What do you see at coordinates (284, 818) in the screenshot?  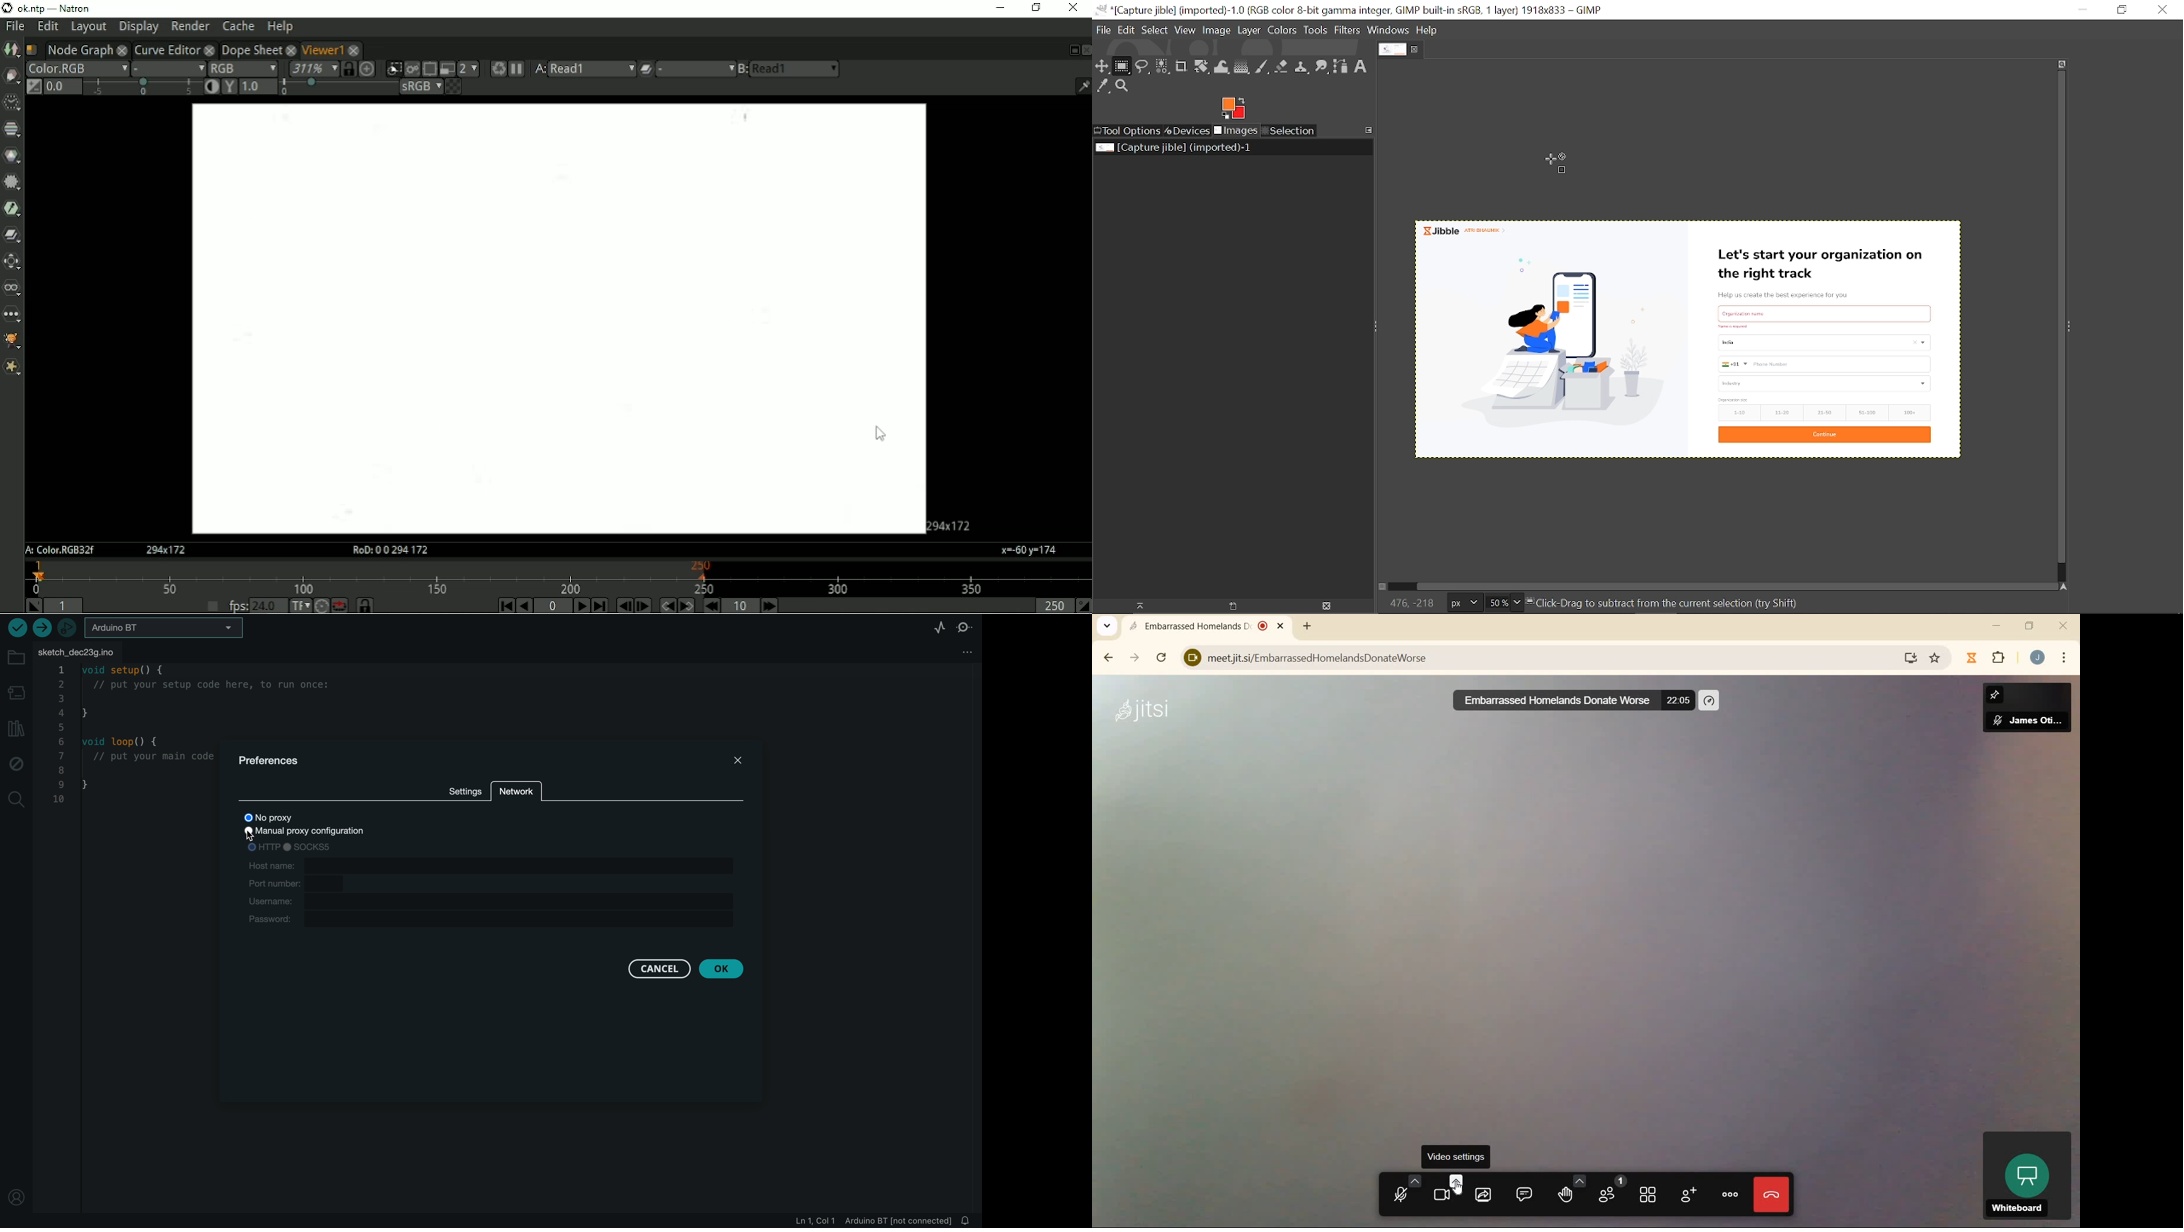 I see `no proxy` at bounding box center [284, 818].